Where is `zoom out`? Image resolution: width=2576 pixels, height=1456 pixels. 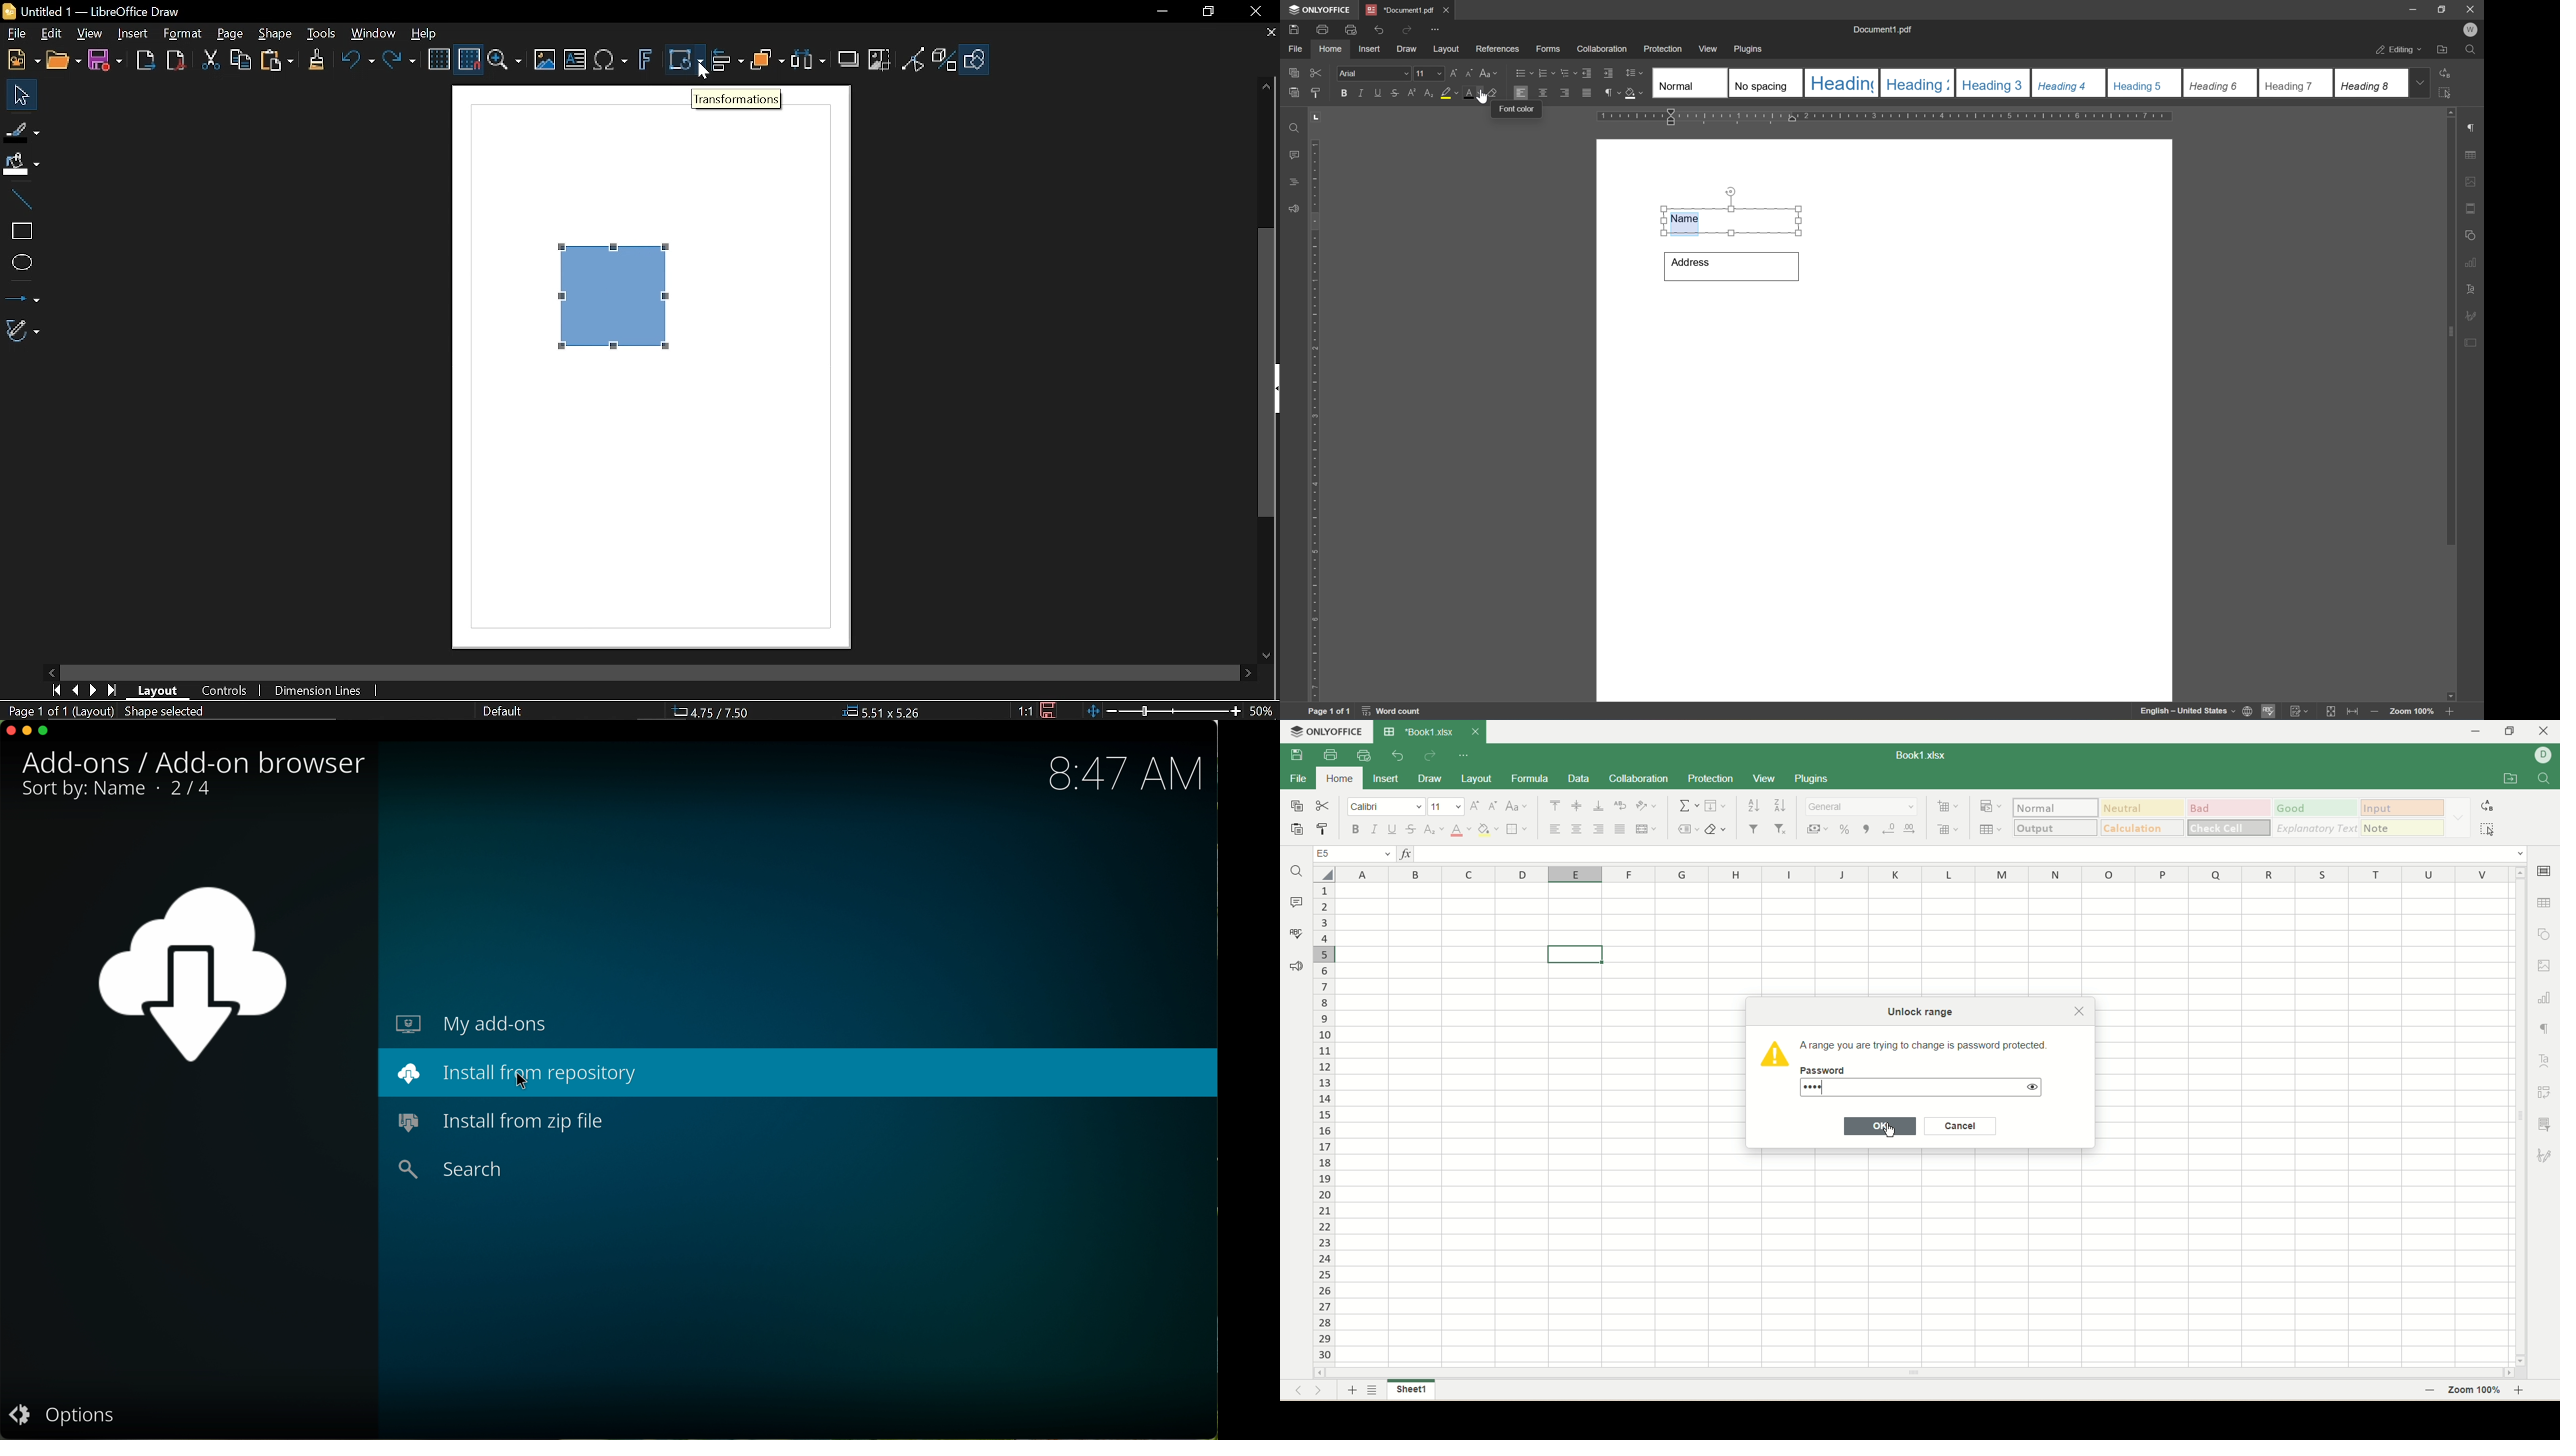
zoom out is located at coordinates (2453, 712).